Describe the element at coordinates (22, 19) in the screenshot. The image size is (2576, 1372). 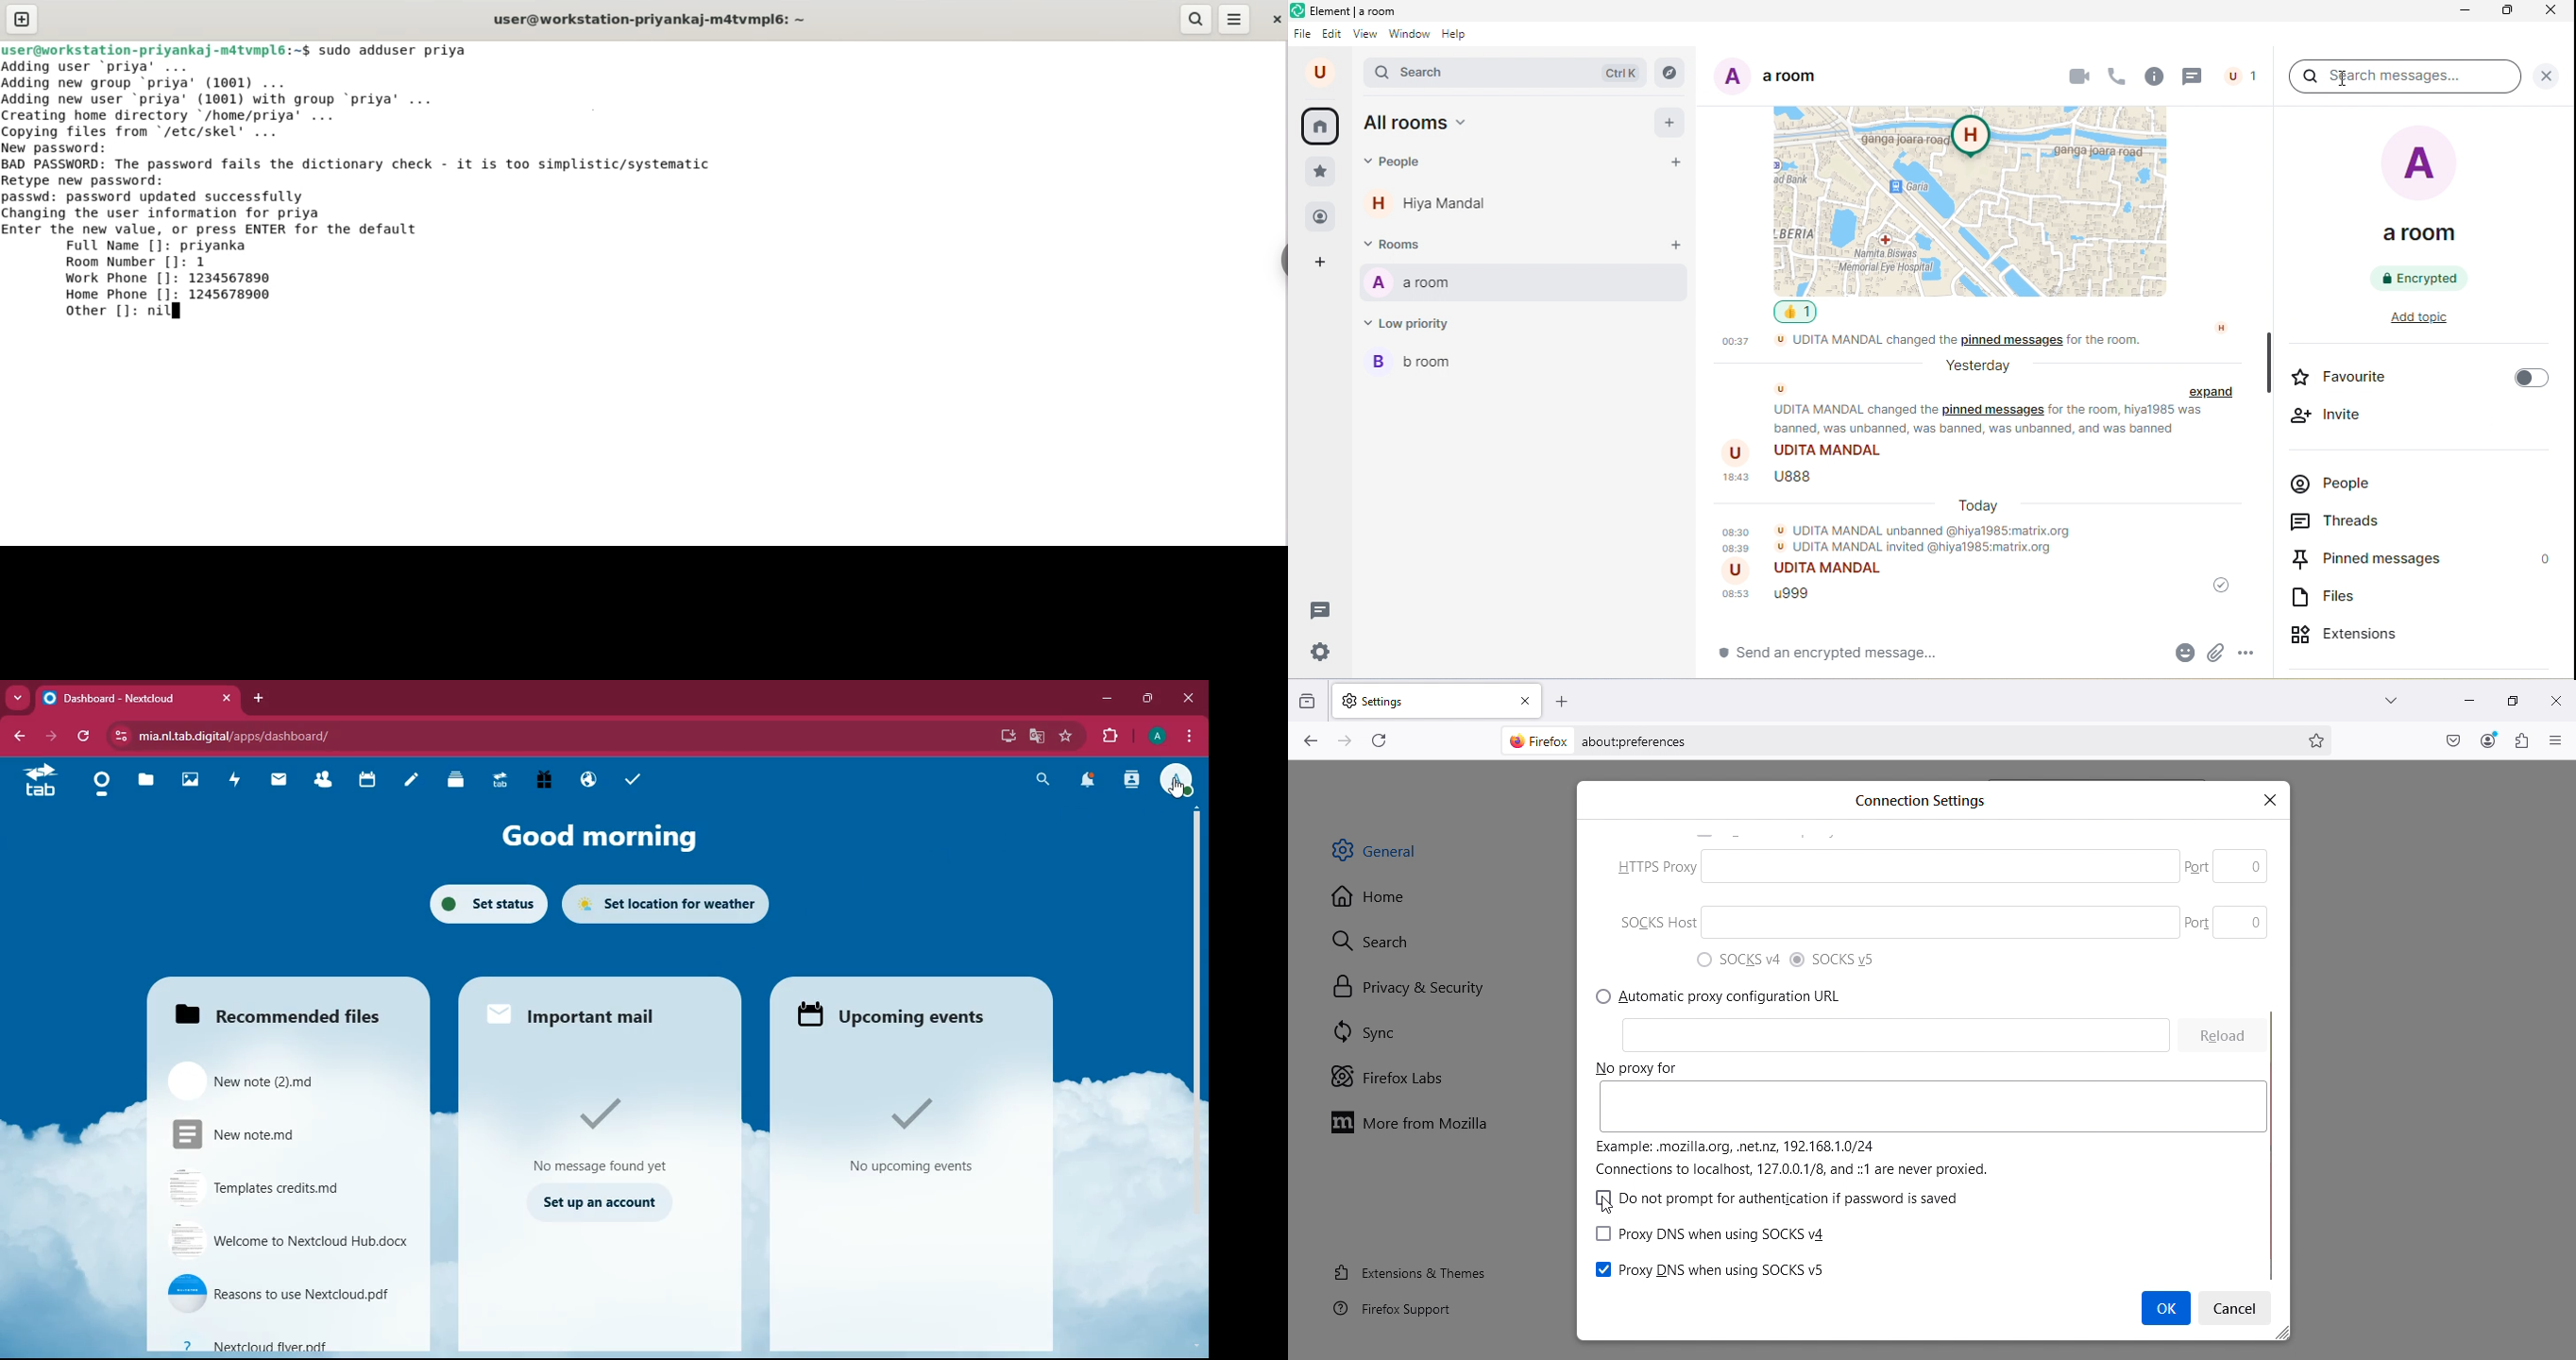
I see `new tab` at that location.